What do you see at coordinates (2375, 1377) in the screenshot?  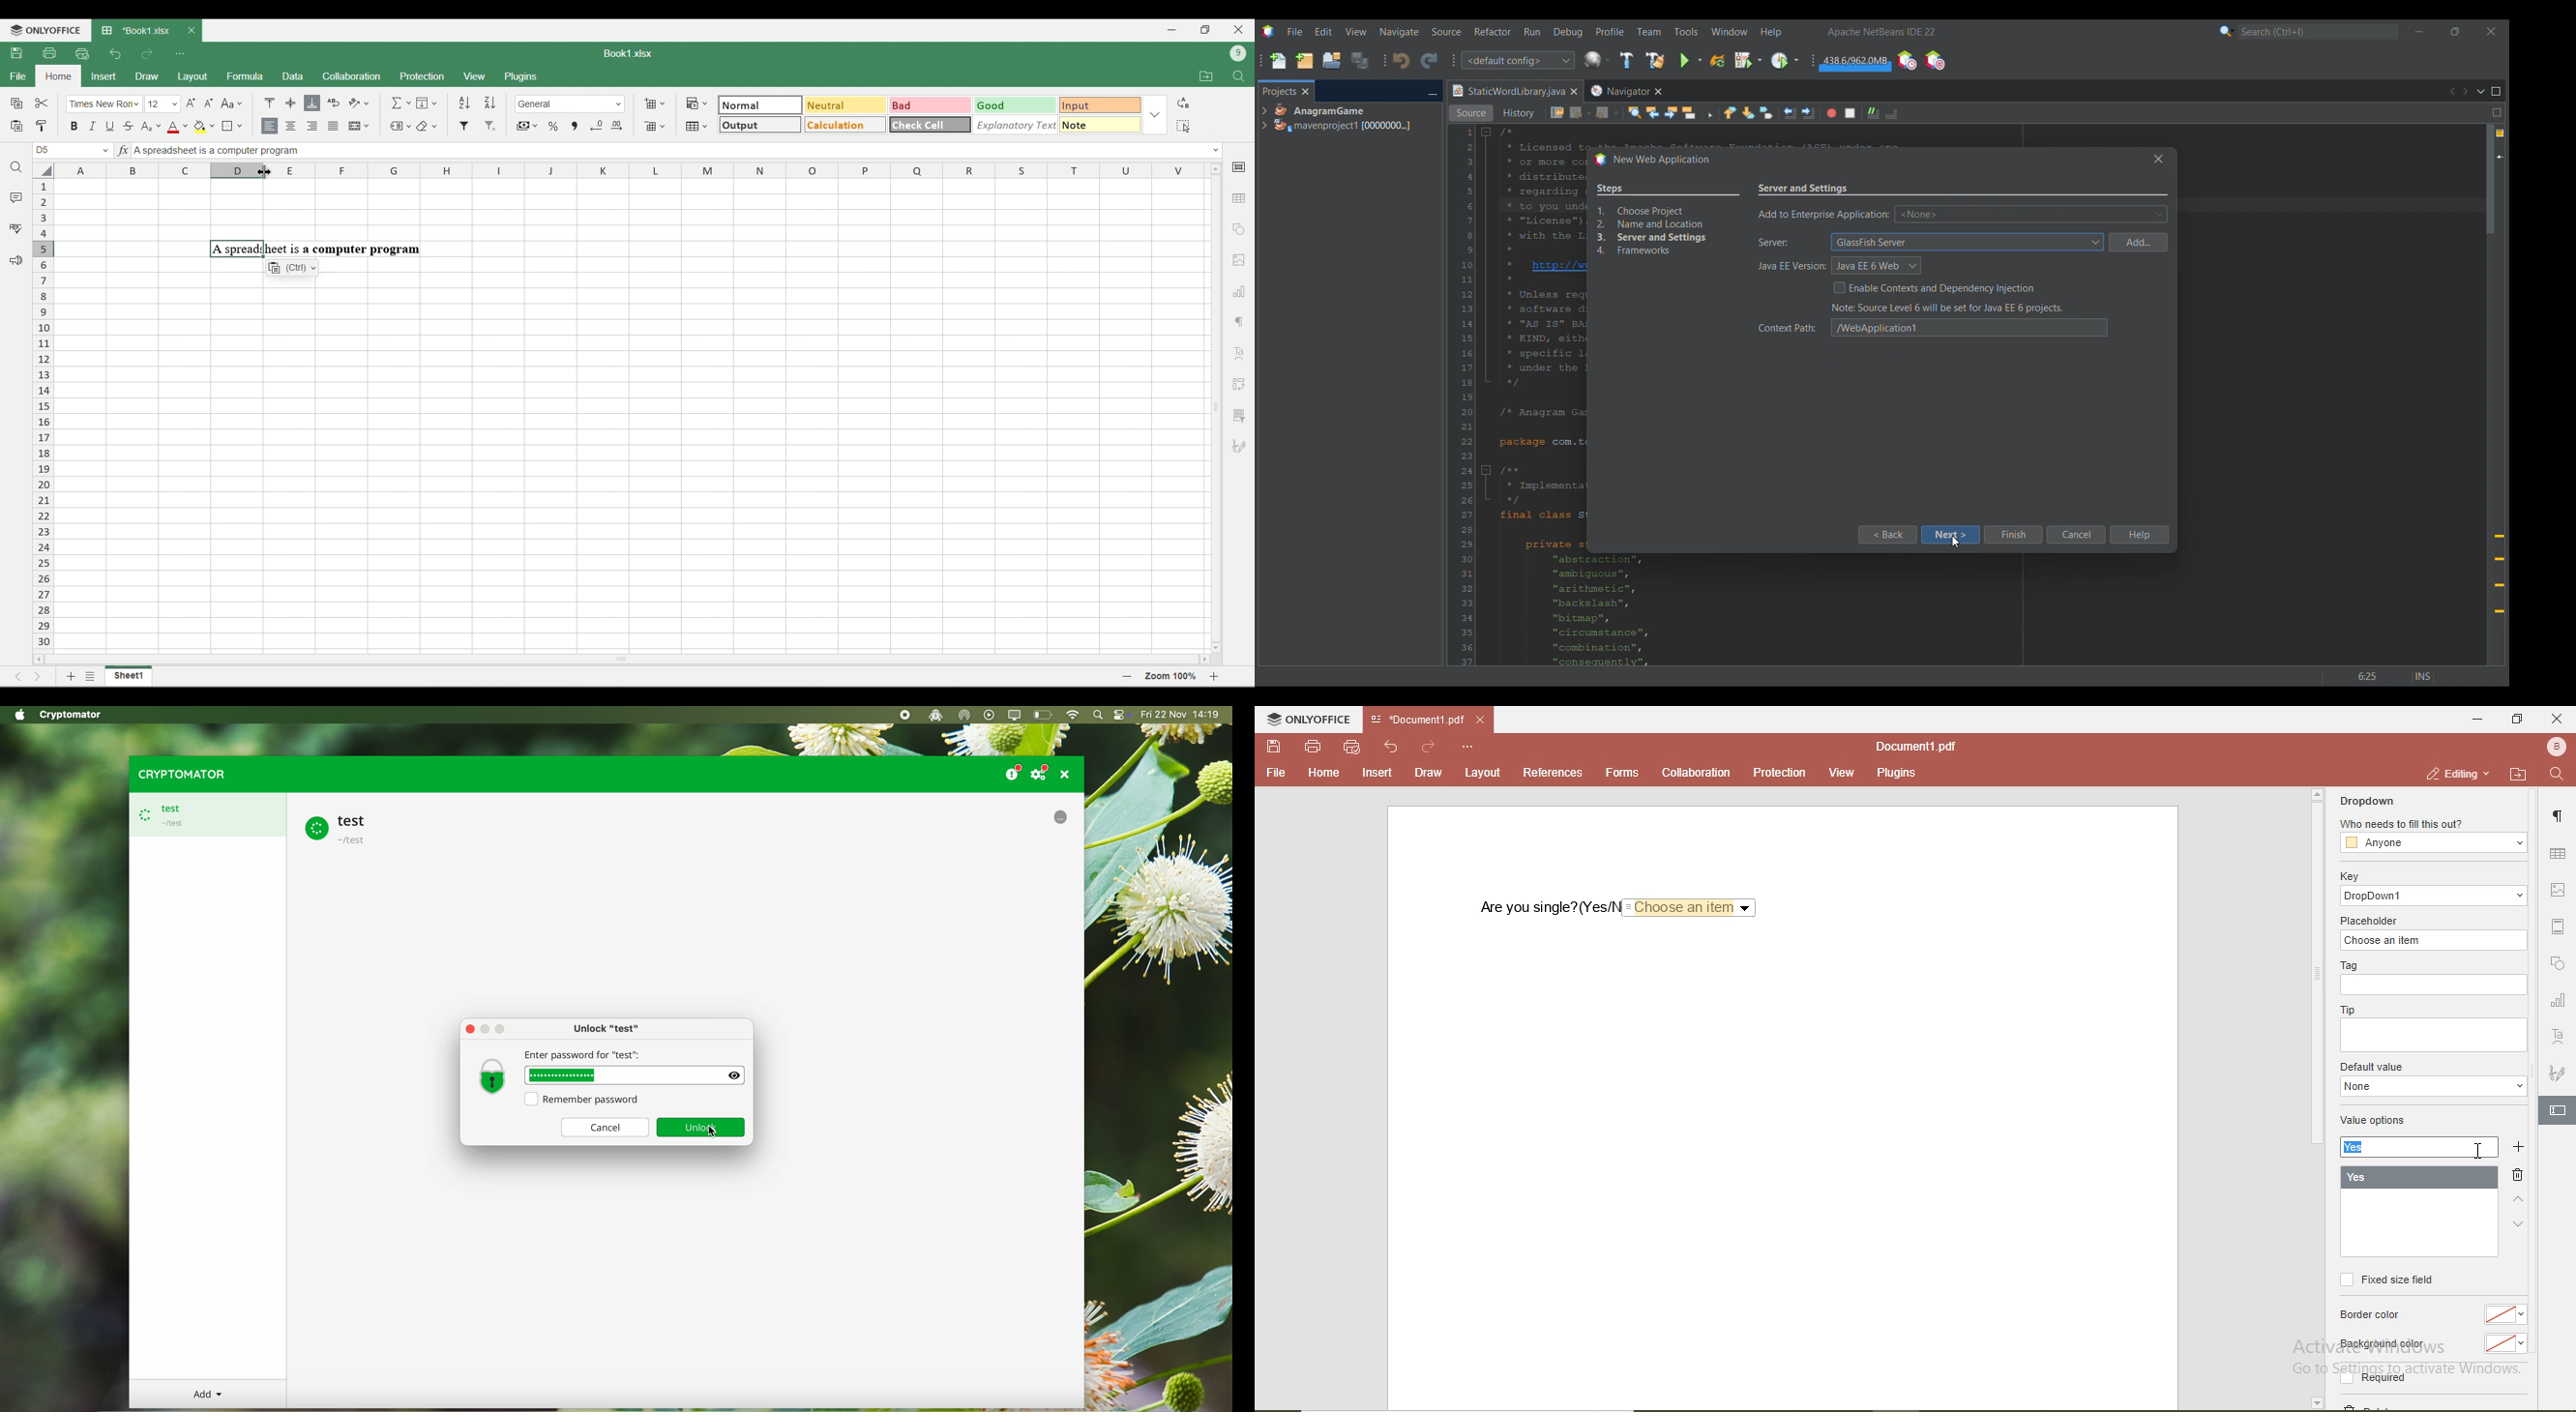 I see `Required` at bounding box center [2375, 1377].